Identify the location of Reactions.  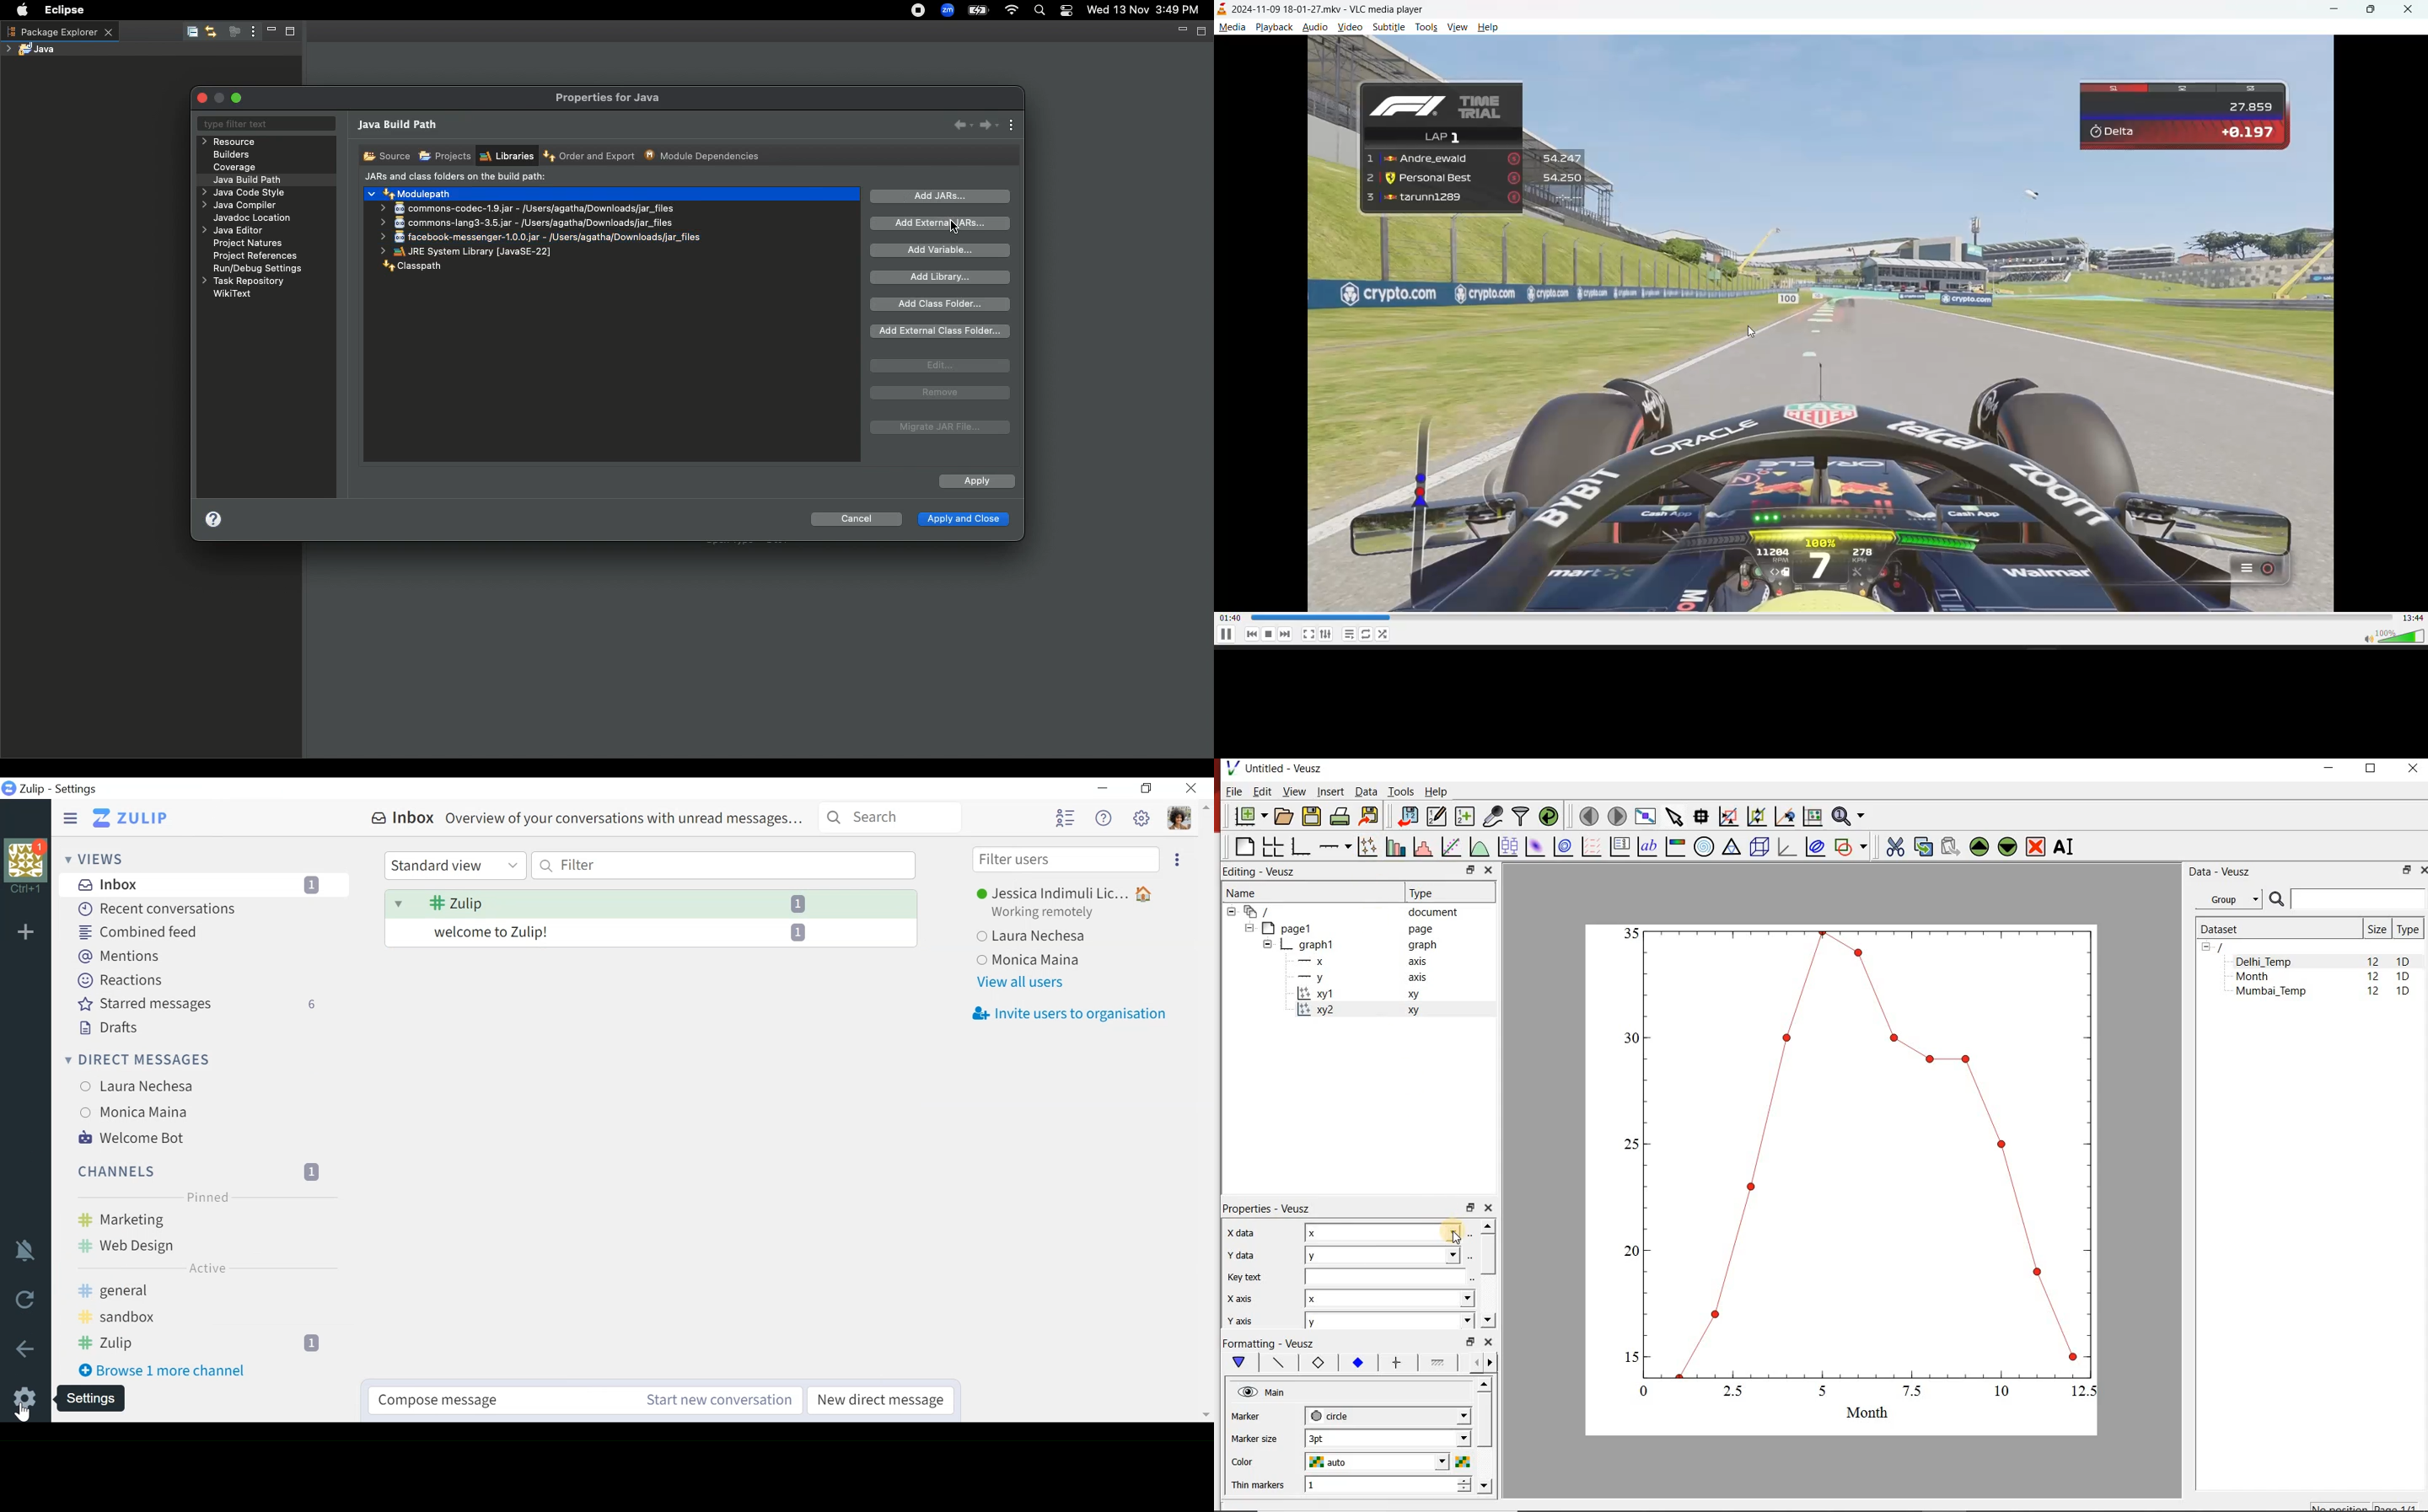
(123, 981).